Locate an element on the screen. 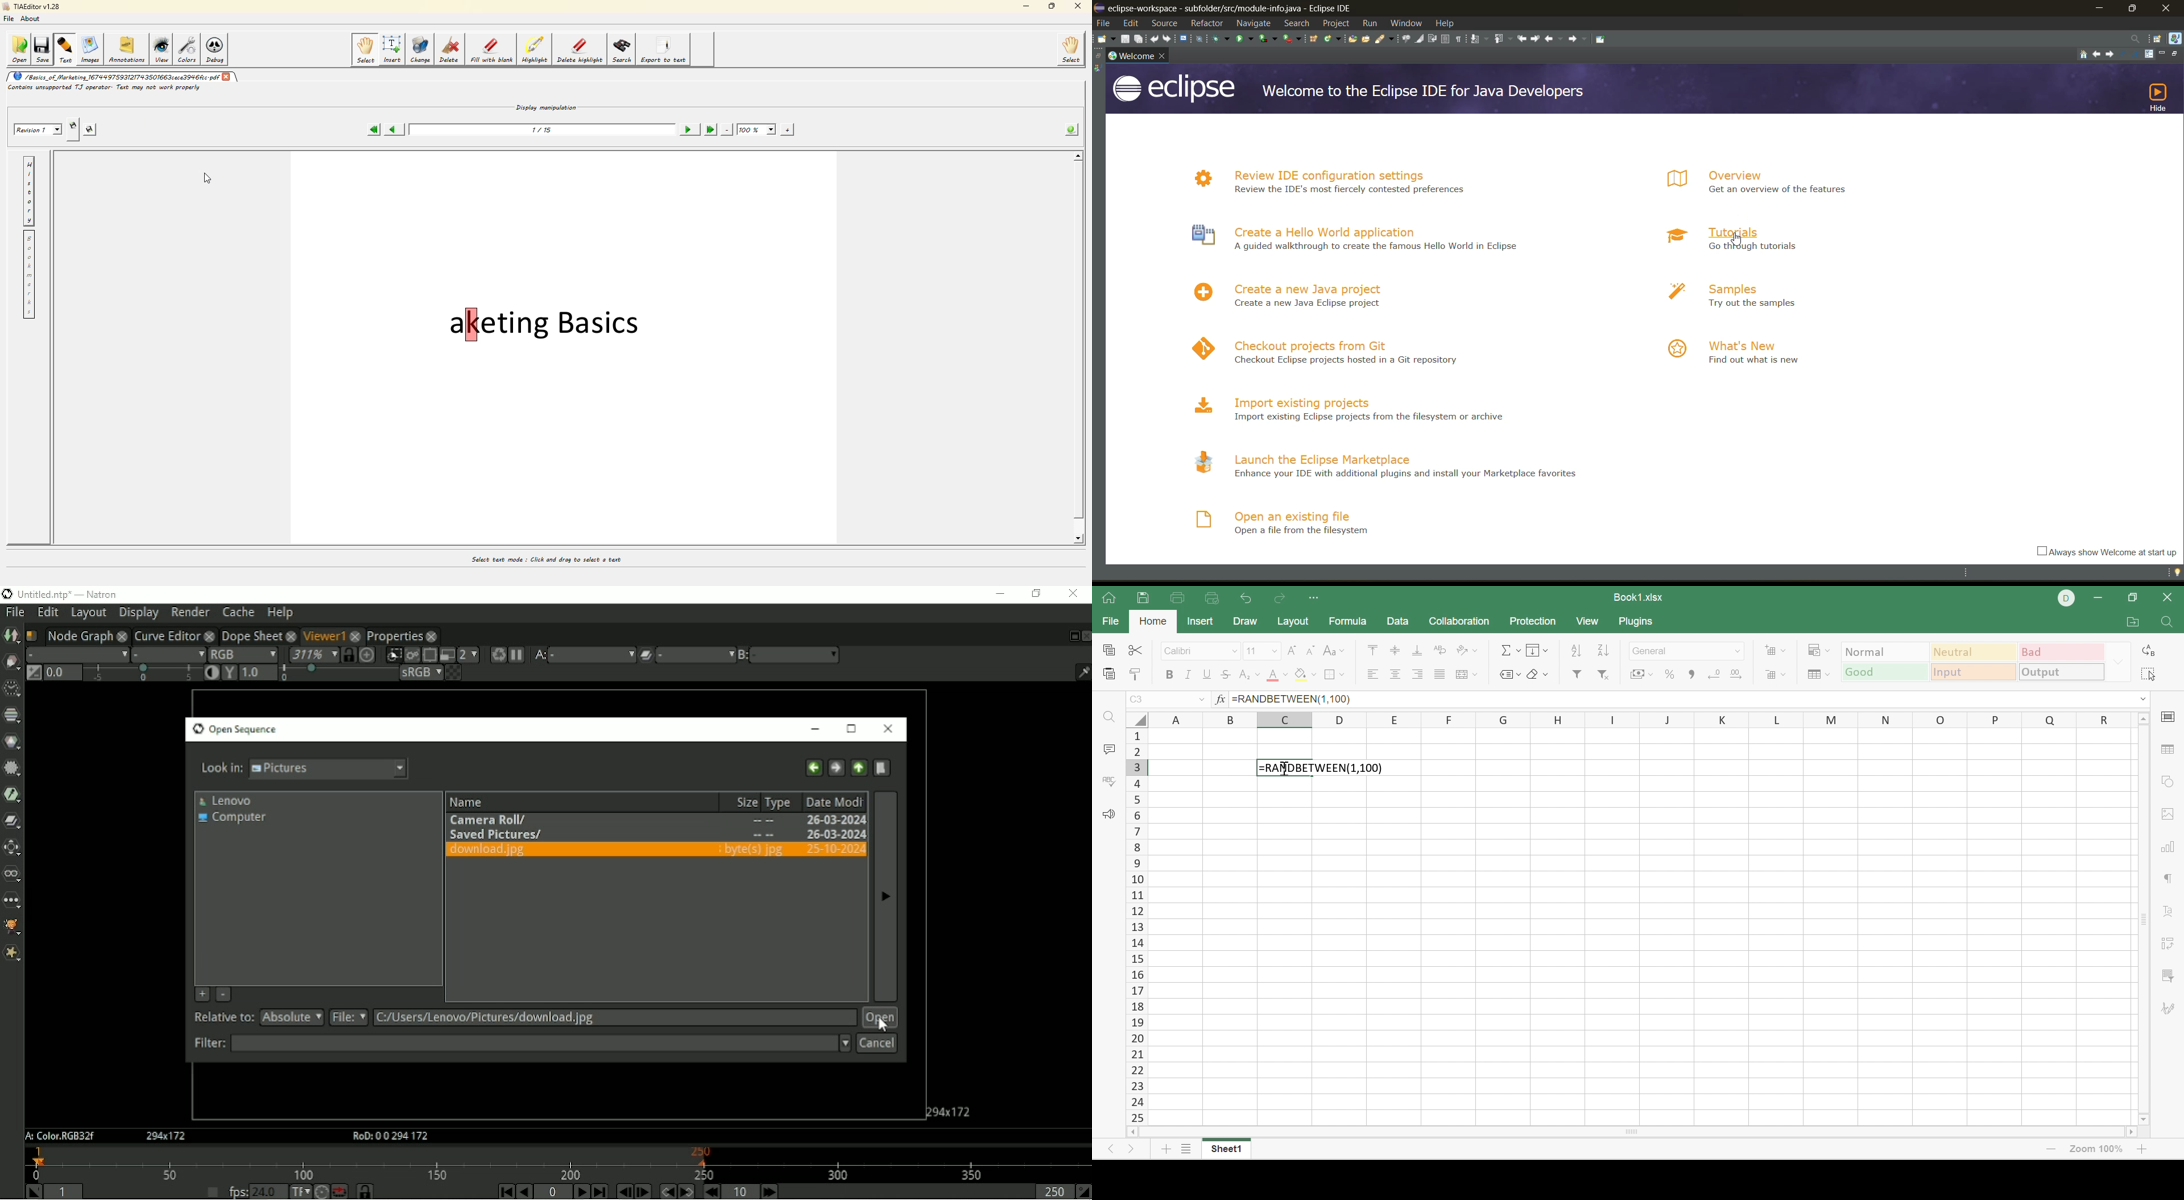  Drop Down is located at coordinates (1739, 651).